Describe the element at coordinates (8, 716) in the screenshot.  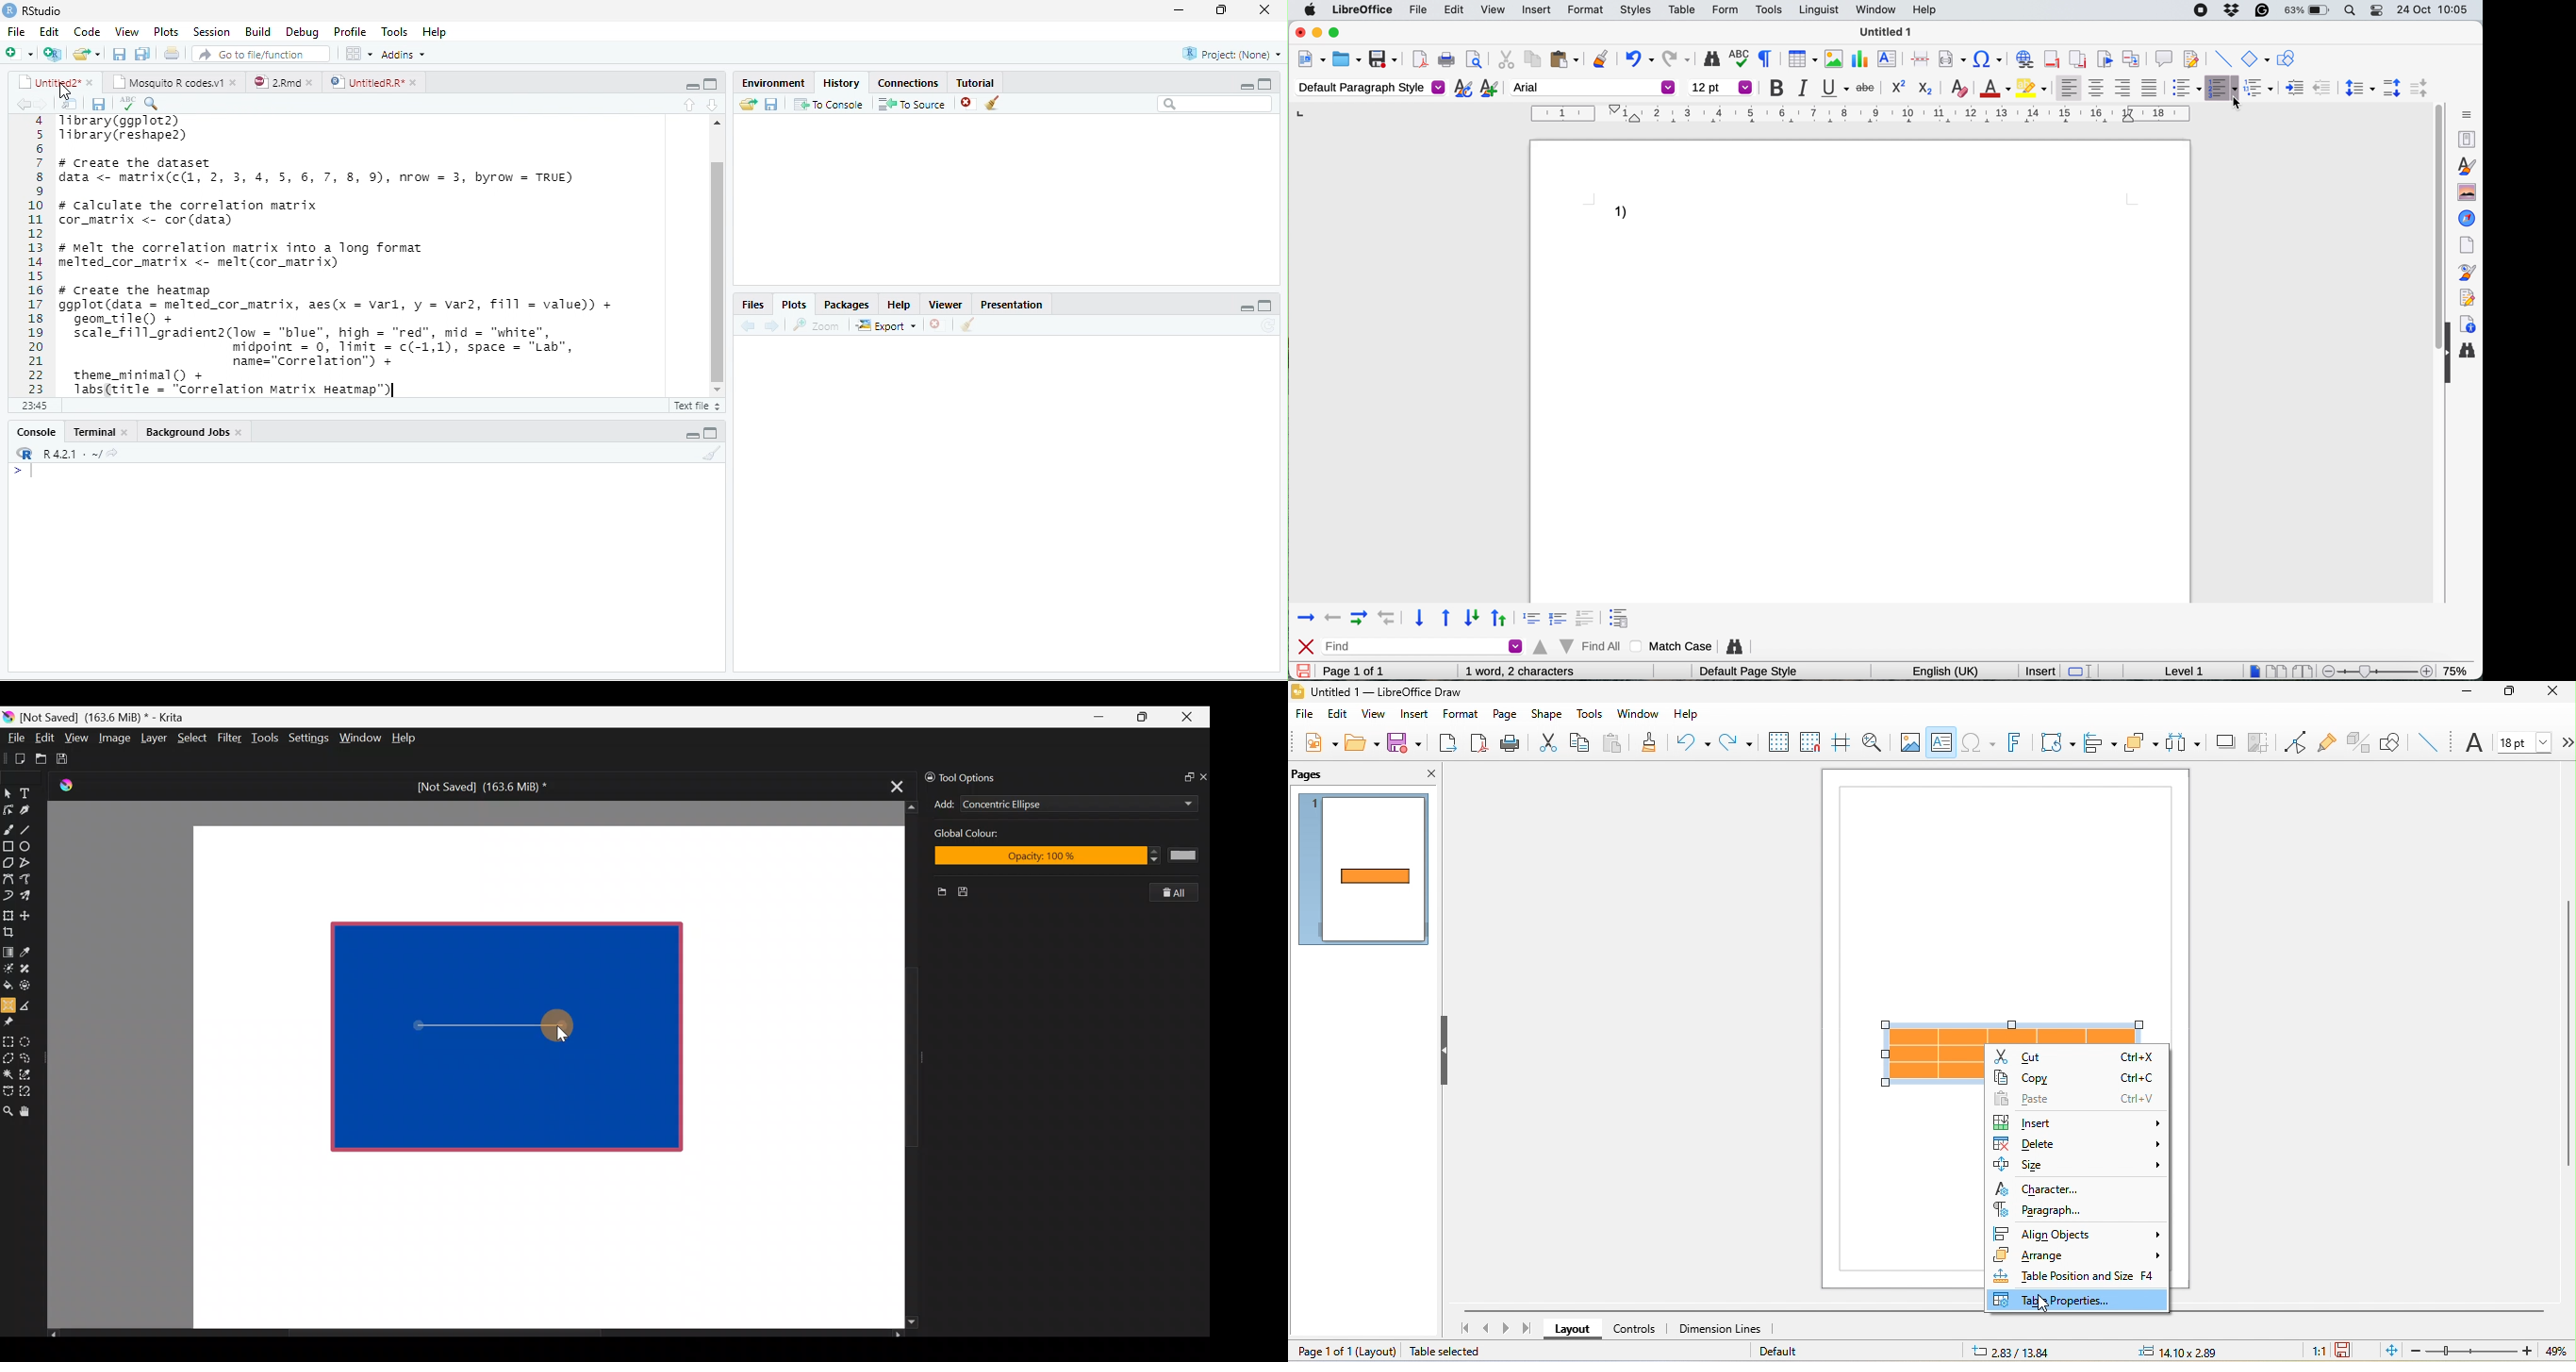
I see `Krita logo` at that location.